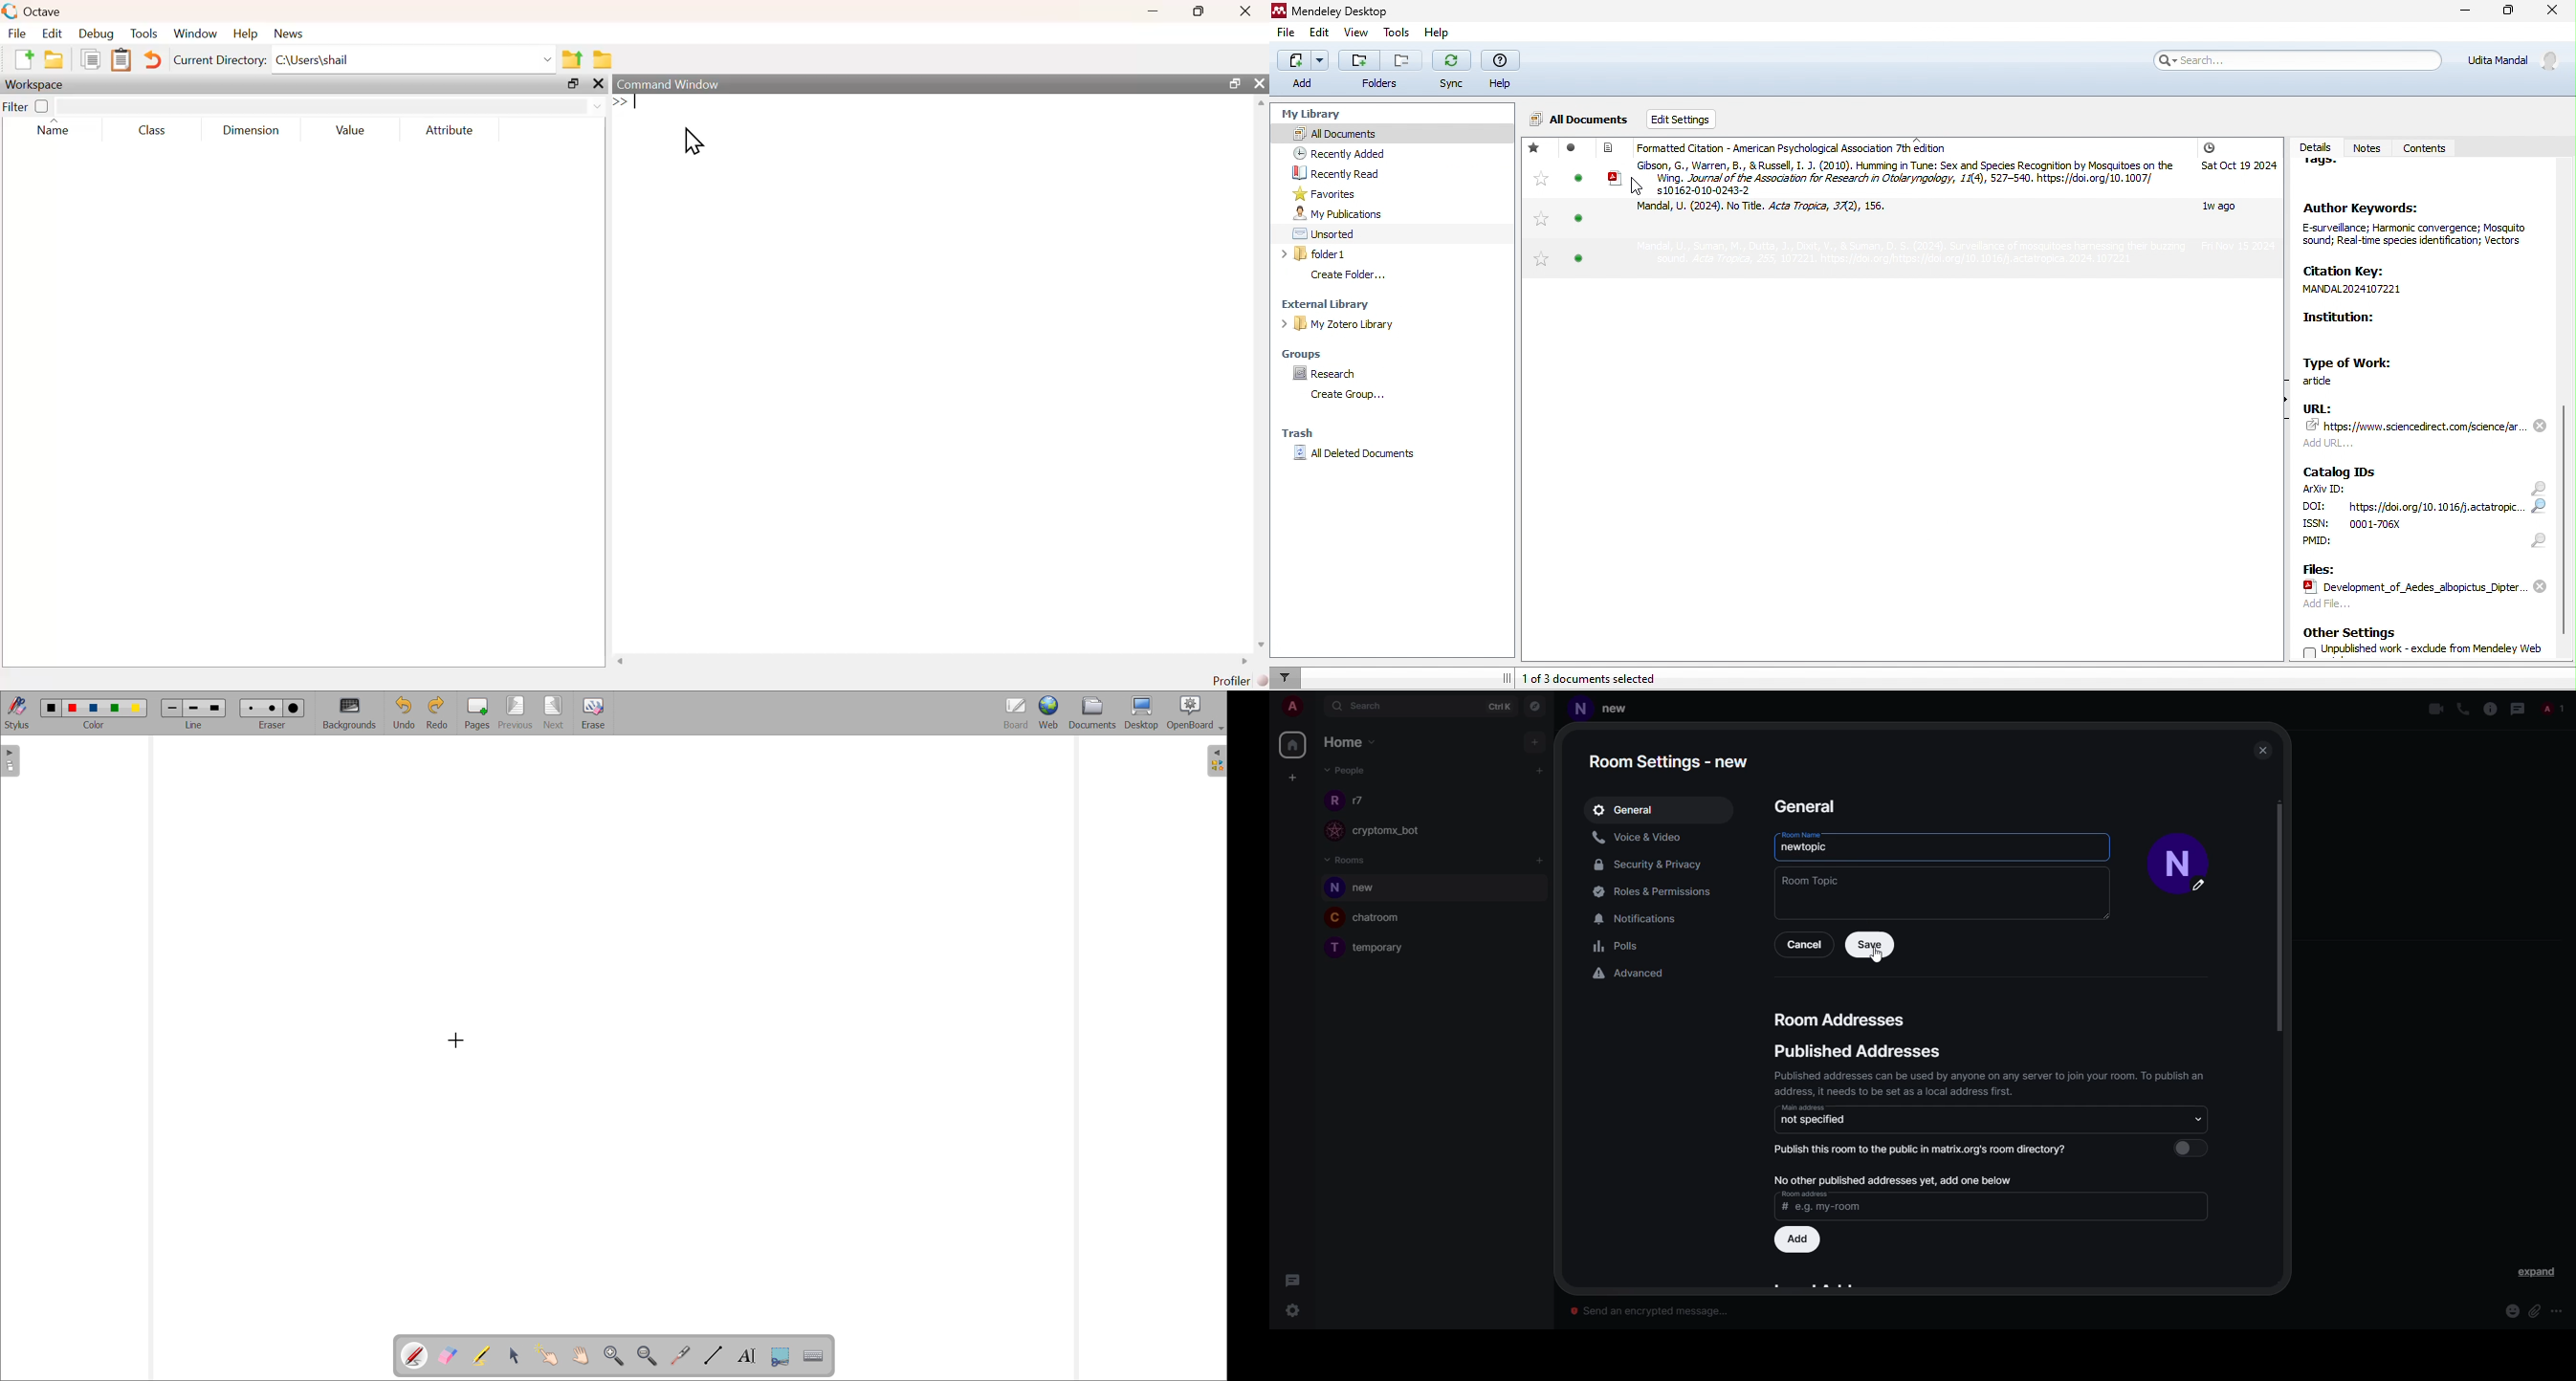 The image size is (2576, 1400). What do you see at coordinates (2278, 410) in the screenshot?
I see `show/hide` at bounding box center [2278, 410].